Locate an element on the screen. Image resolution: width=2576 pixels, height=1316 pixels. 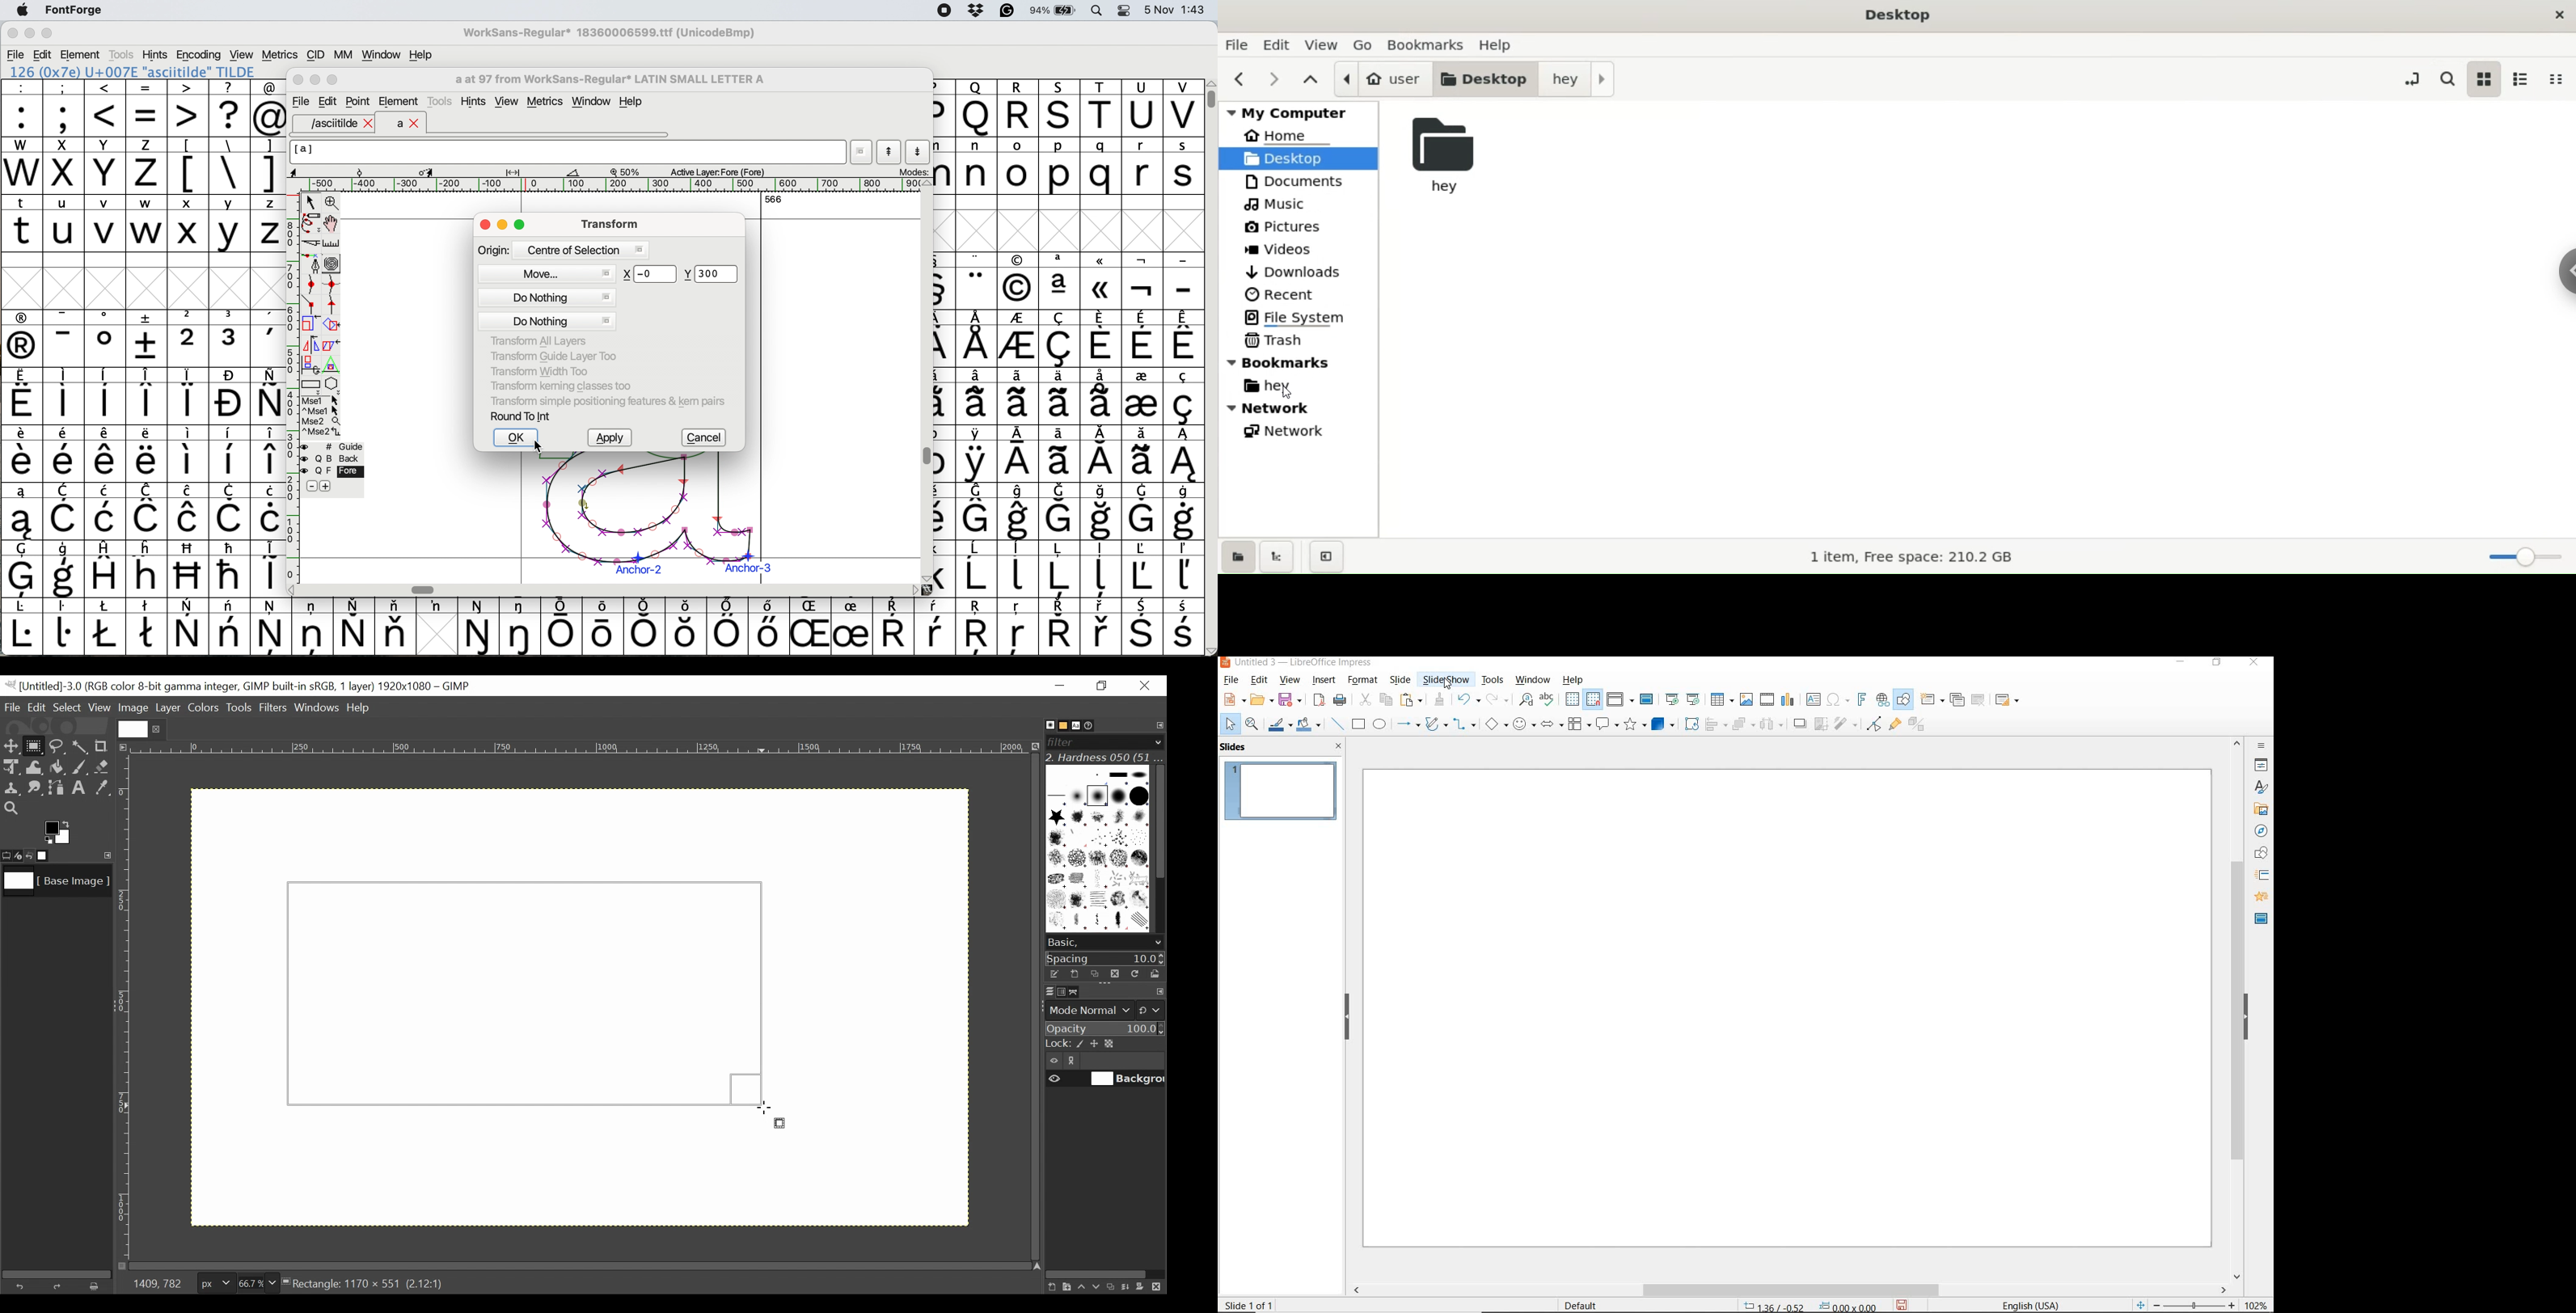
Point is located at coordinates (359, 102).